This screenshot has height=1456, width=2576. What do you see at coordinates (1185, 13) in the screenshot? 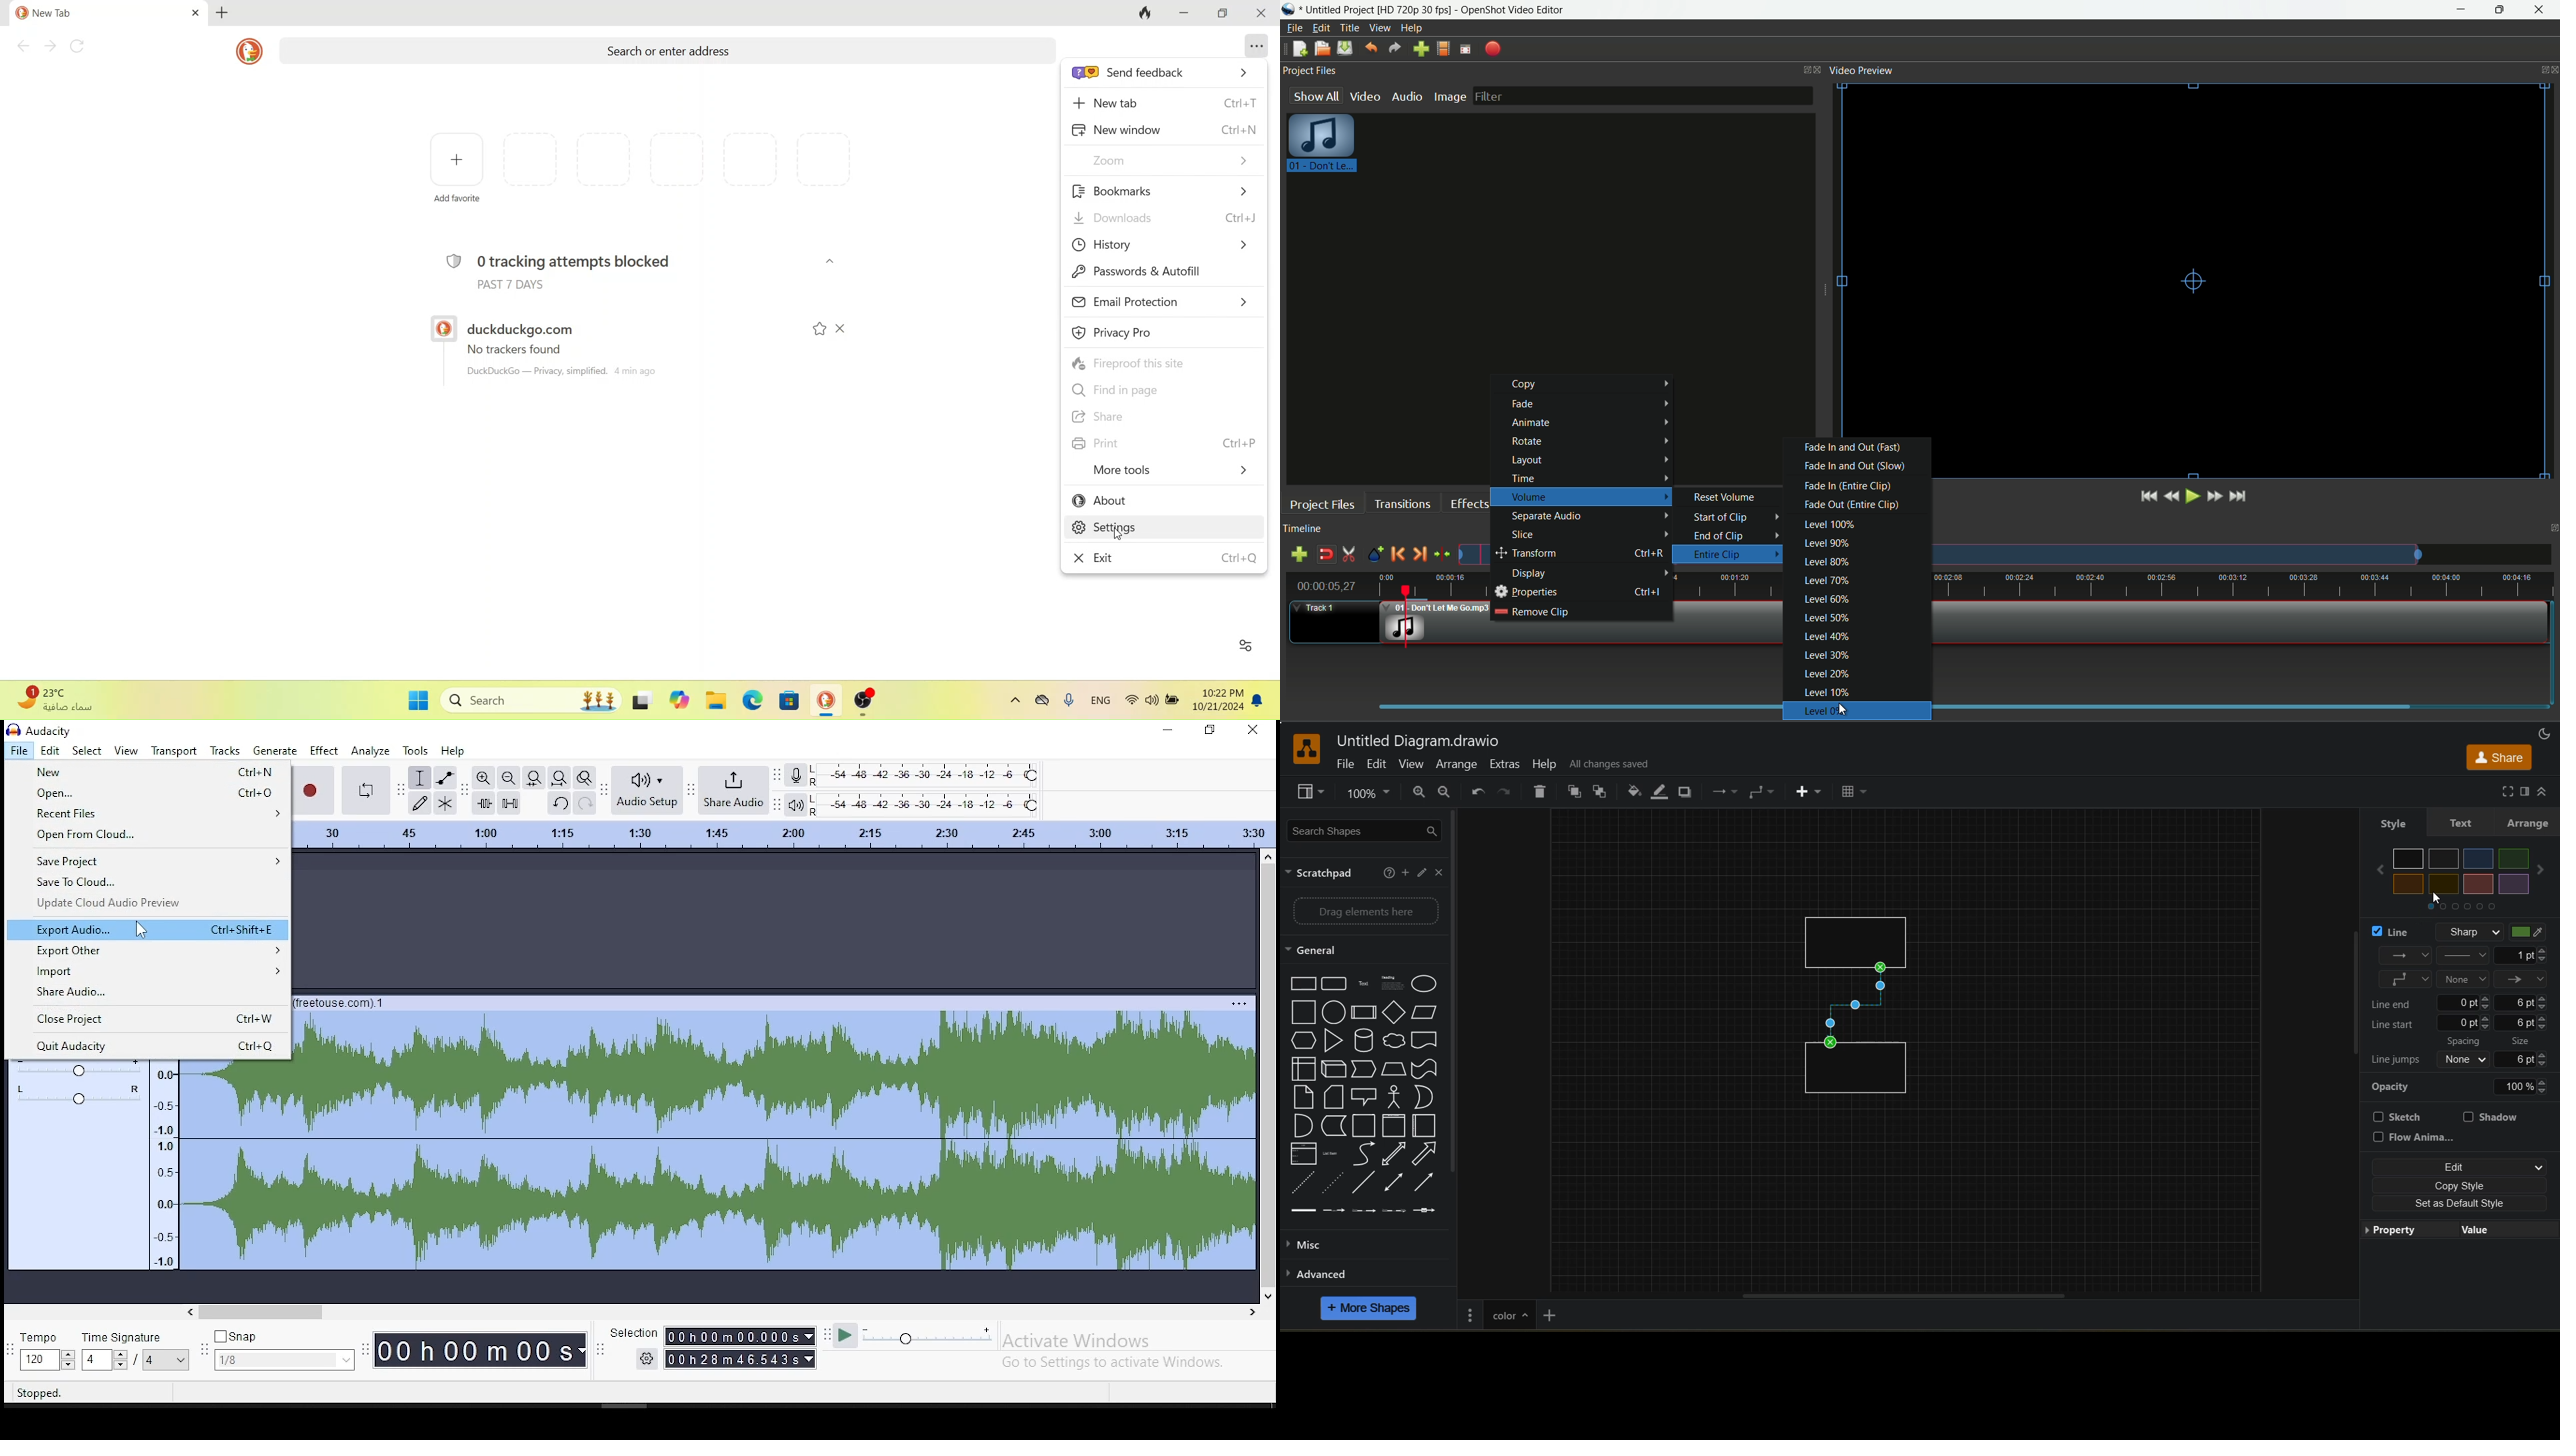
I see `minimize` at bounding box center [1185, 13].